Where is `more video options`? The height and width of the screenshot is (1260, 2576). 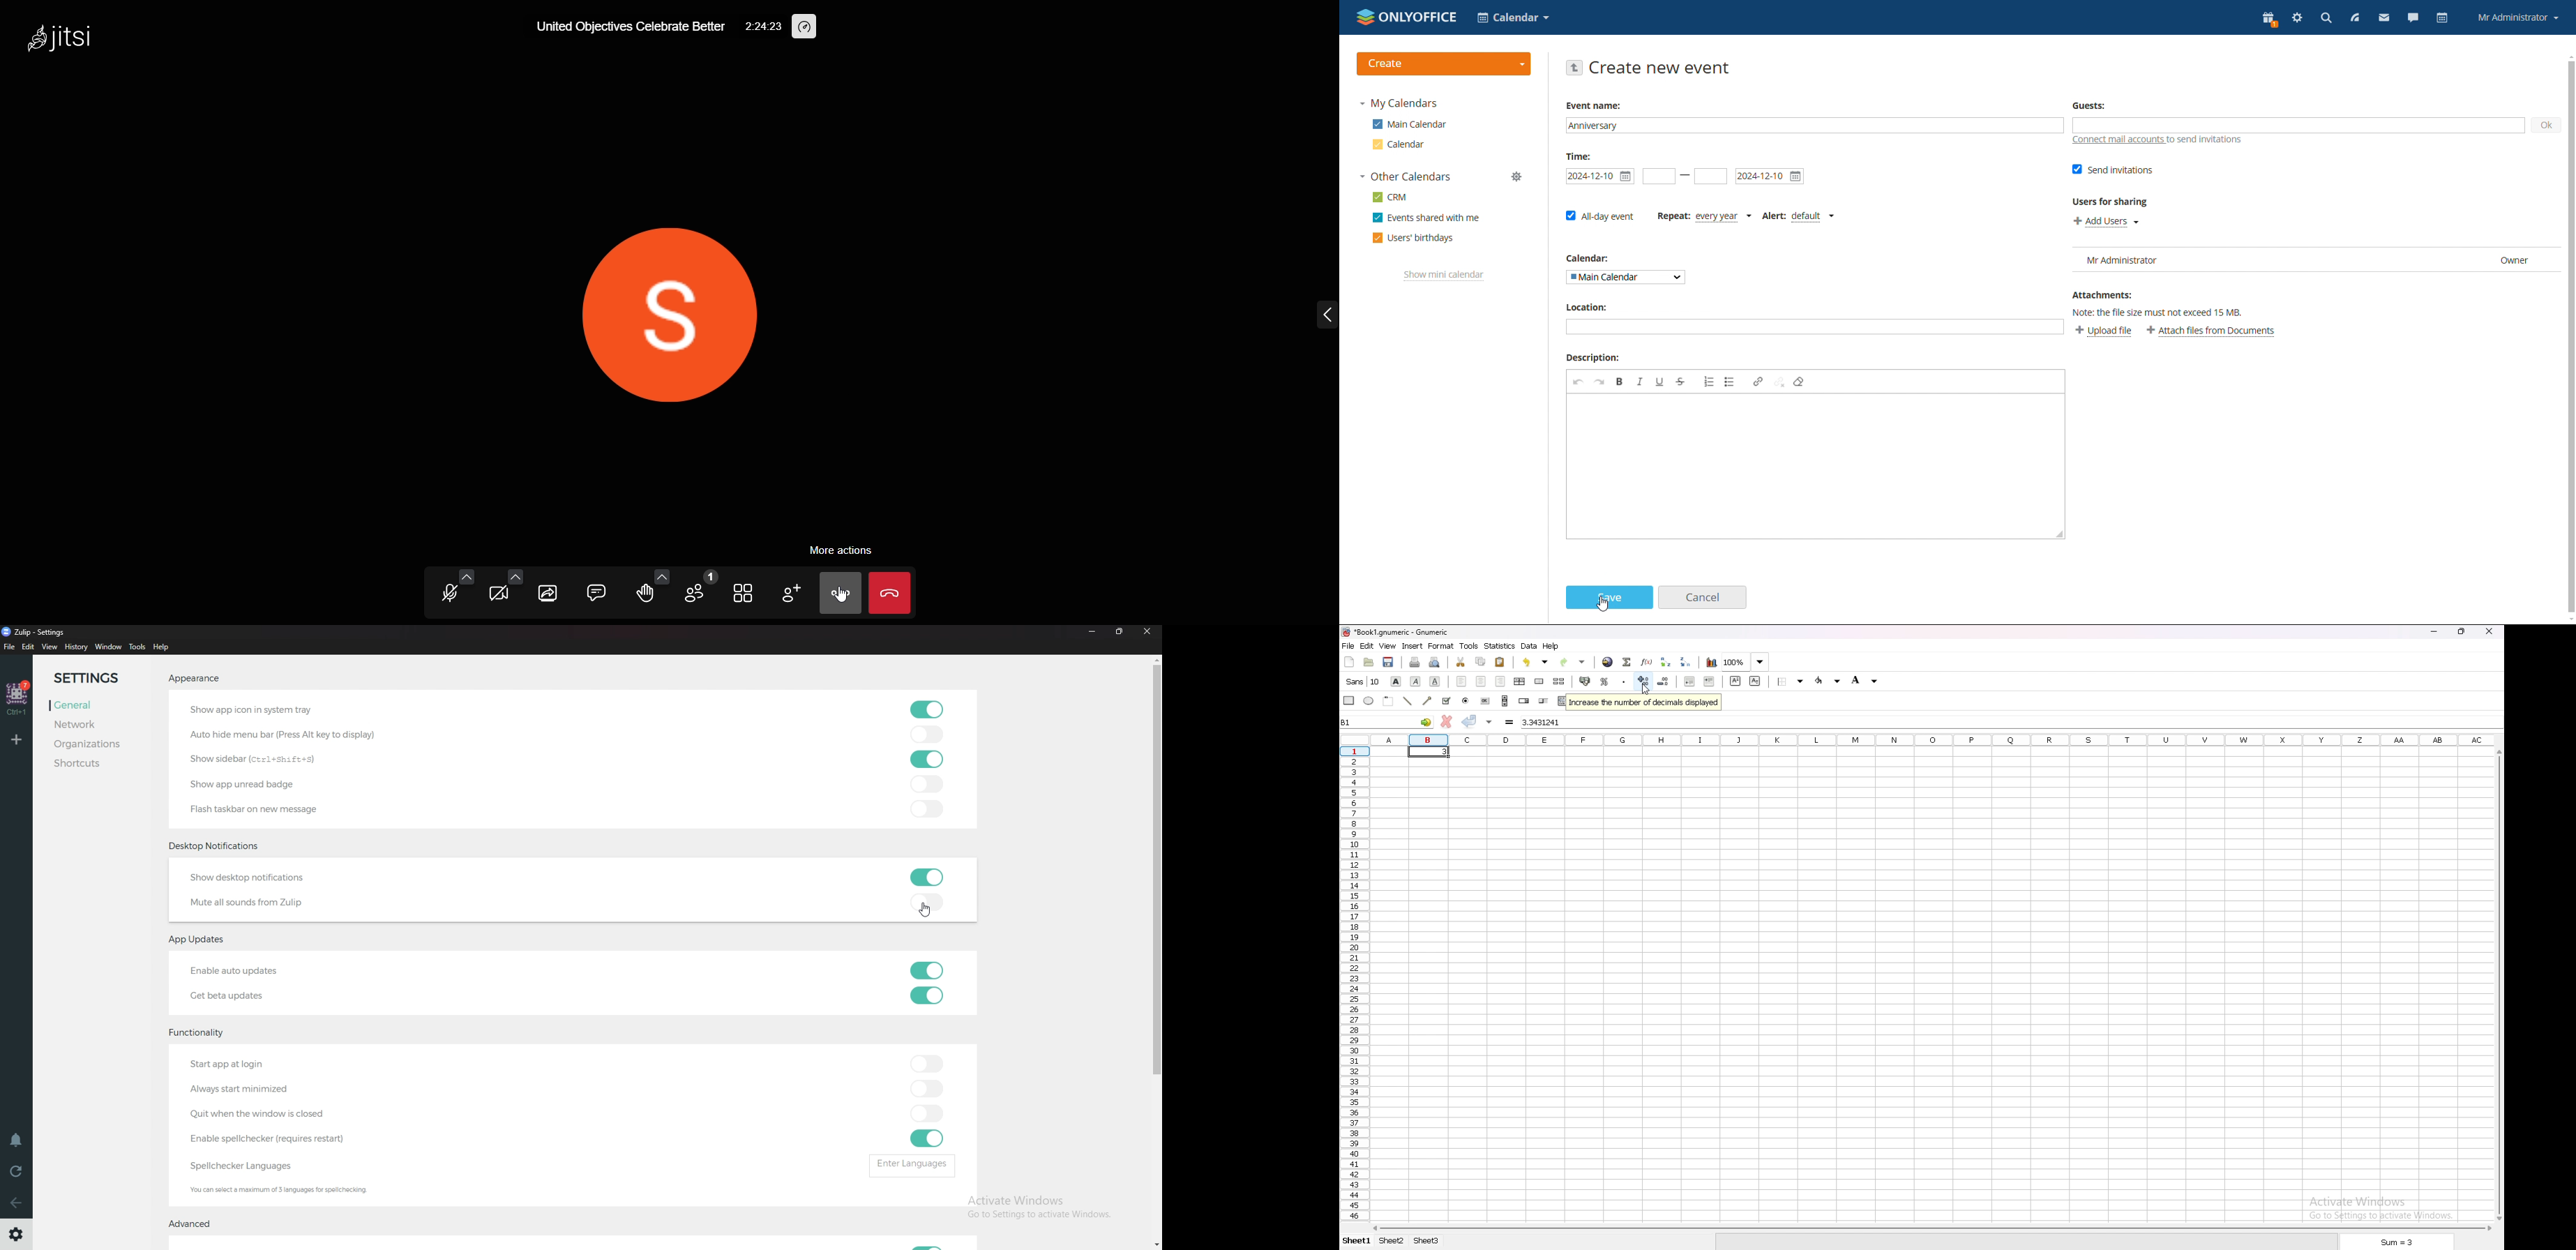
more video options is located at coordinates (513, 575).